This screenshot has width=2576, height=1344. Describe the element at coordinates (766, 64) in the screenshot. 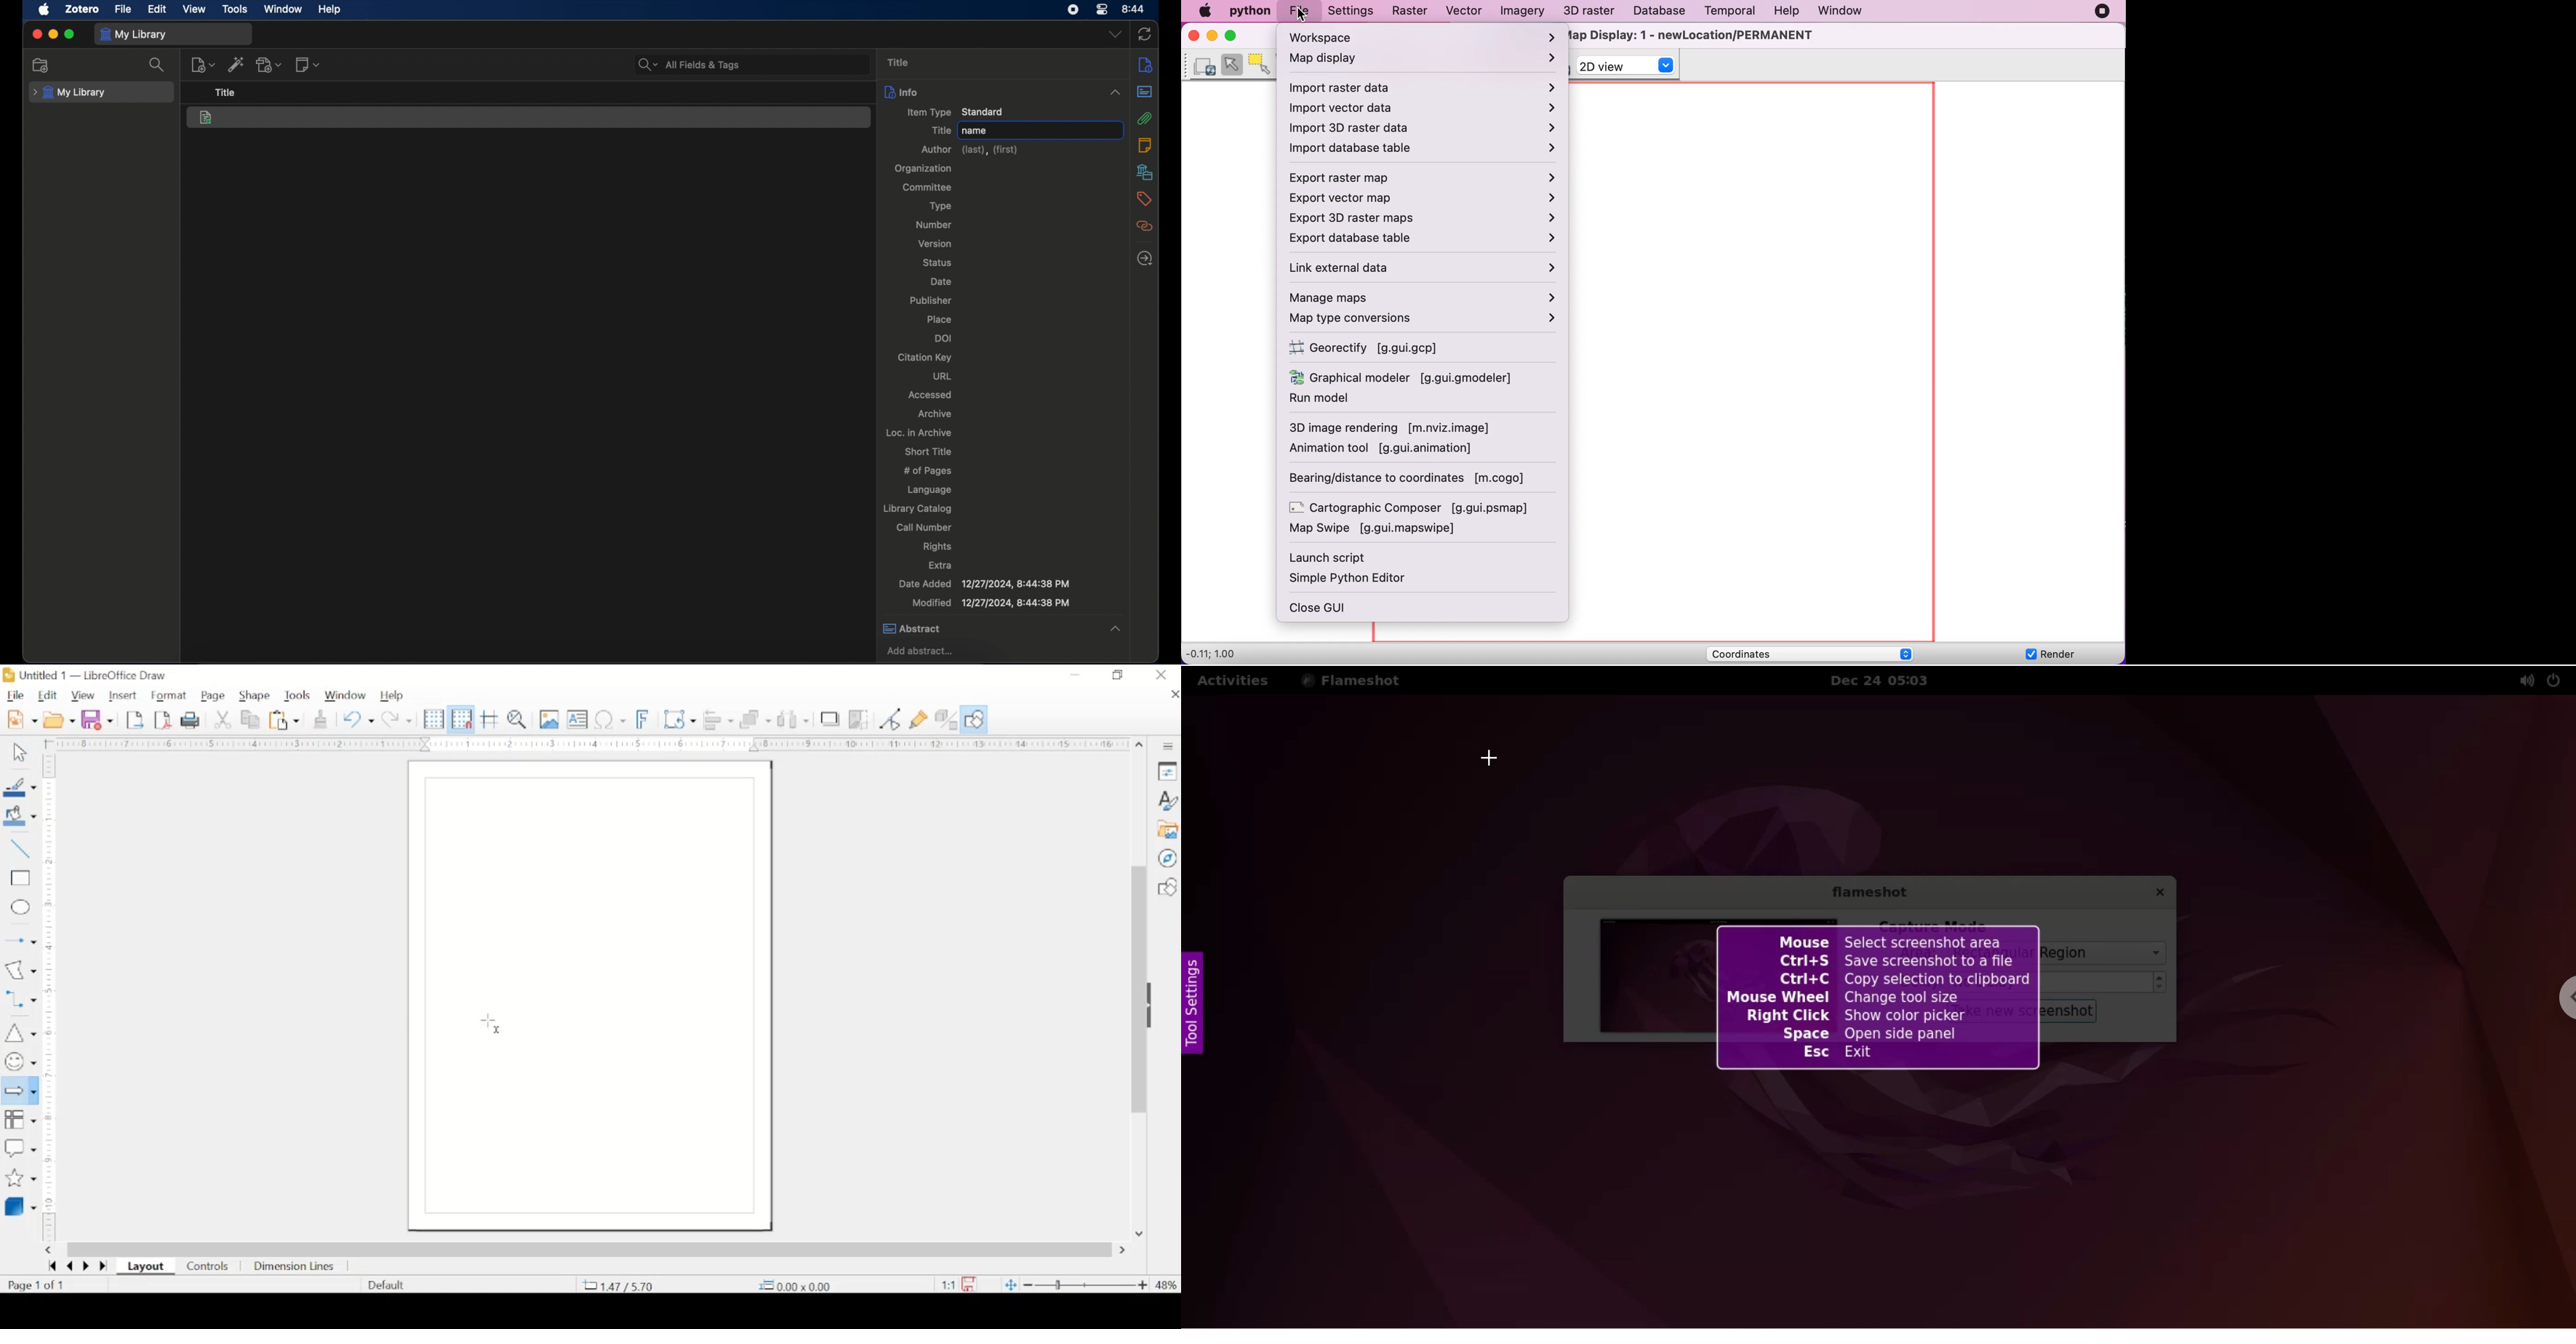

I see `search bar input` at that location.